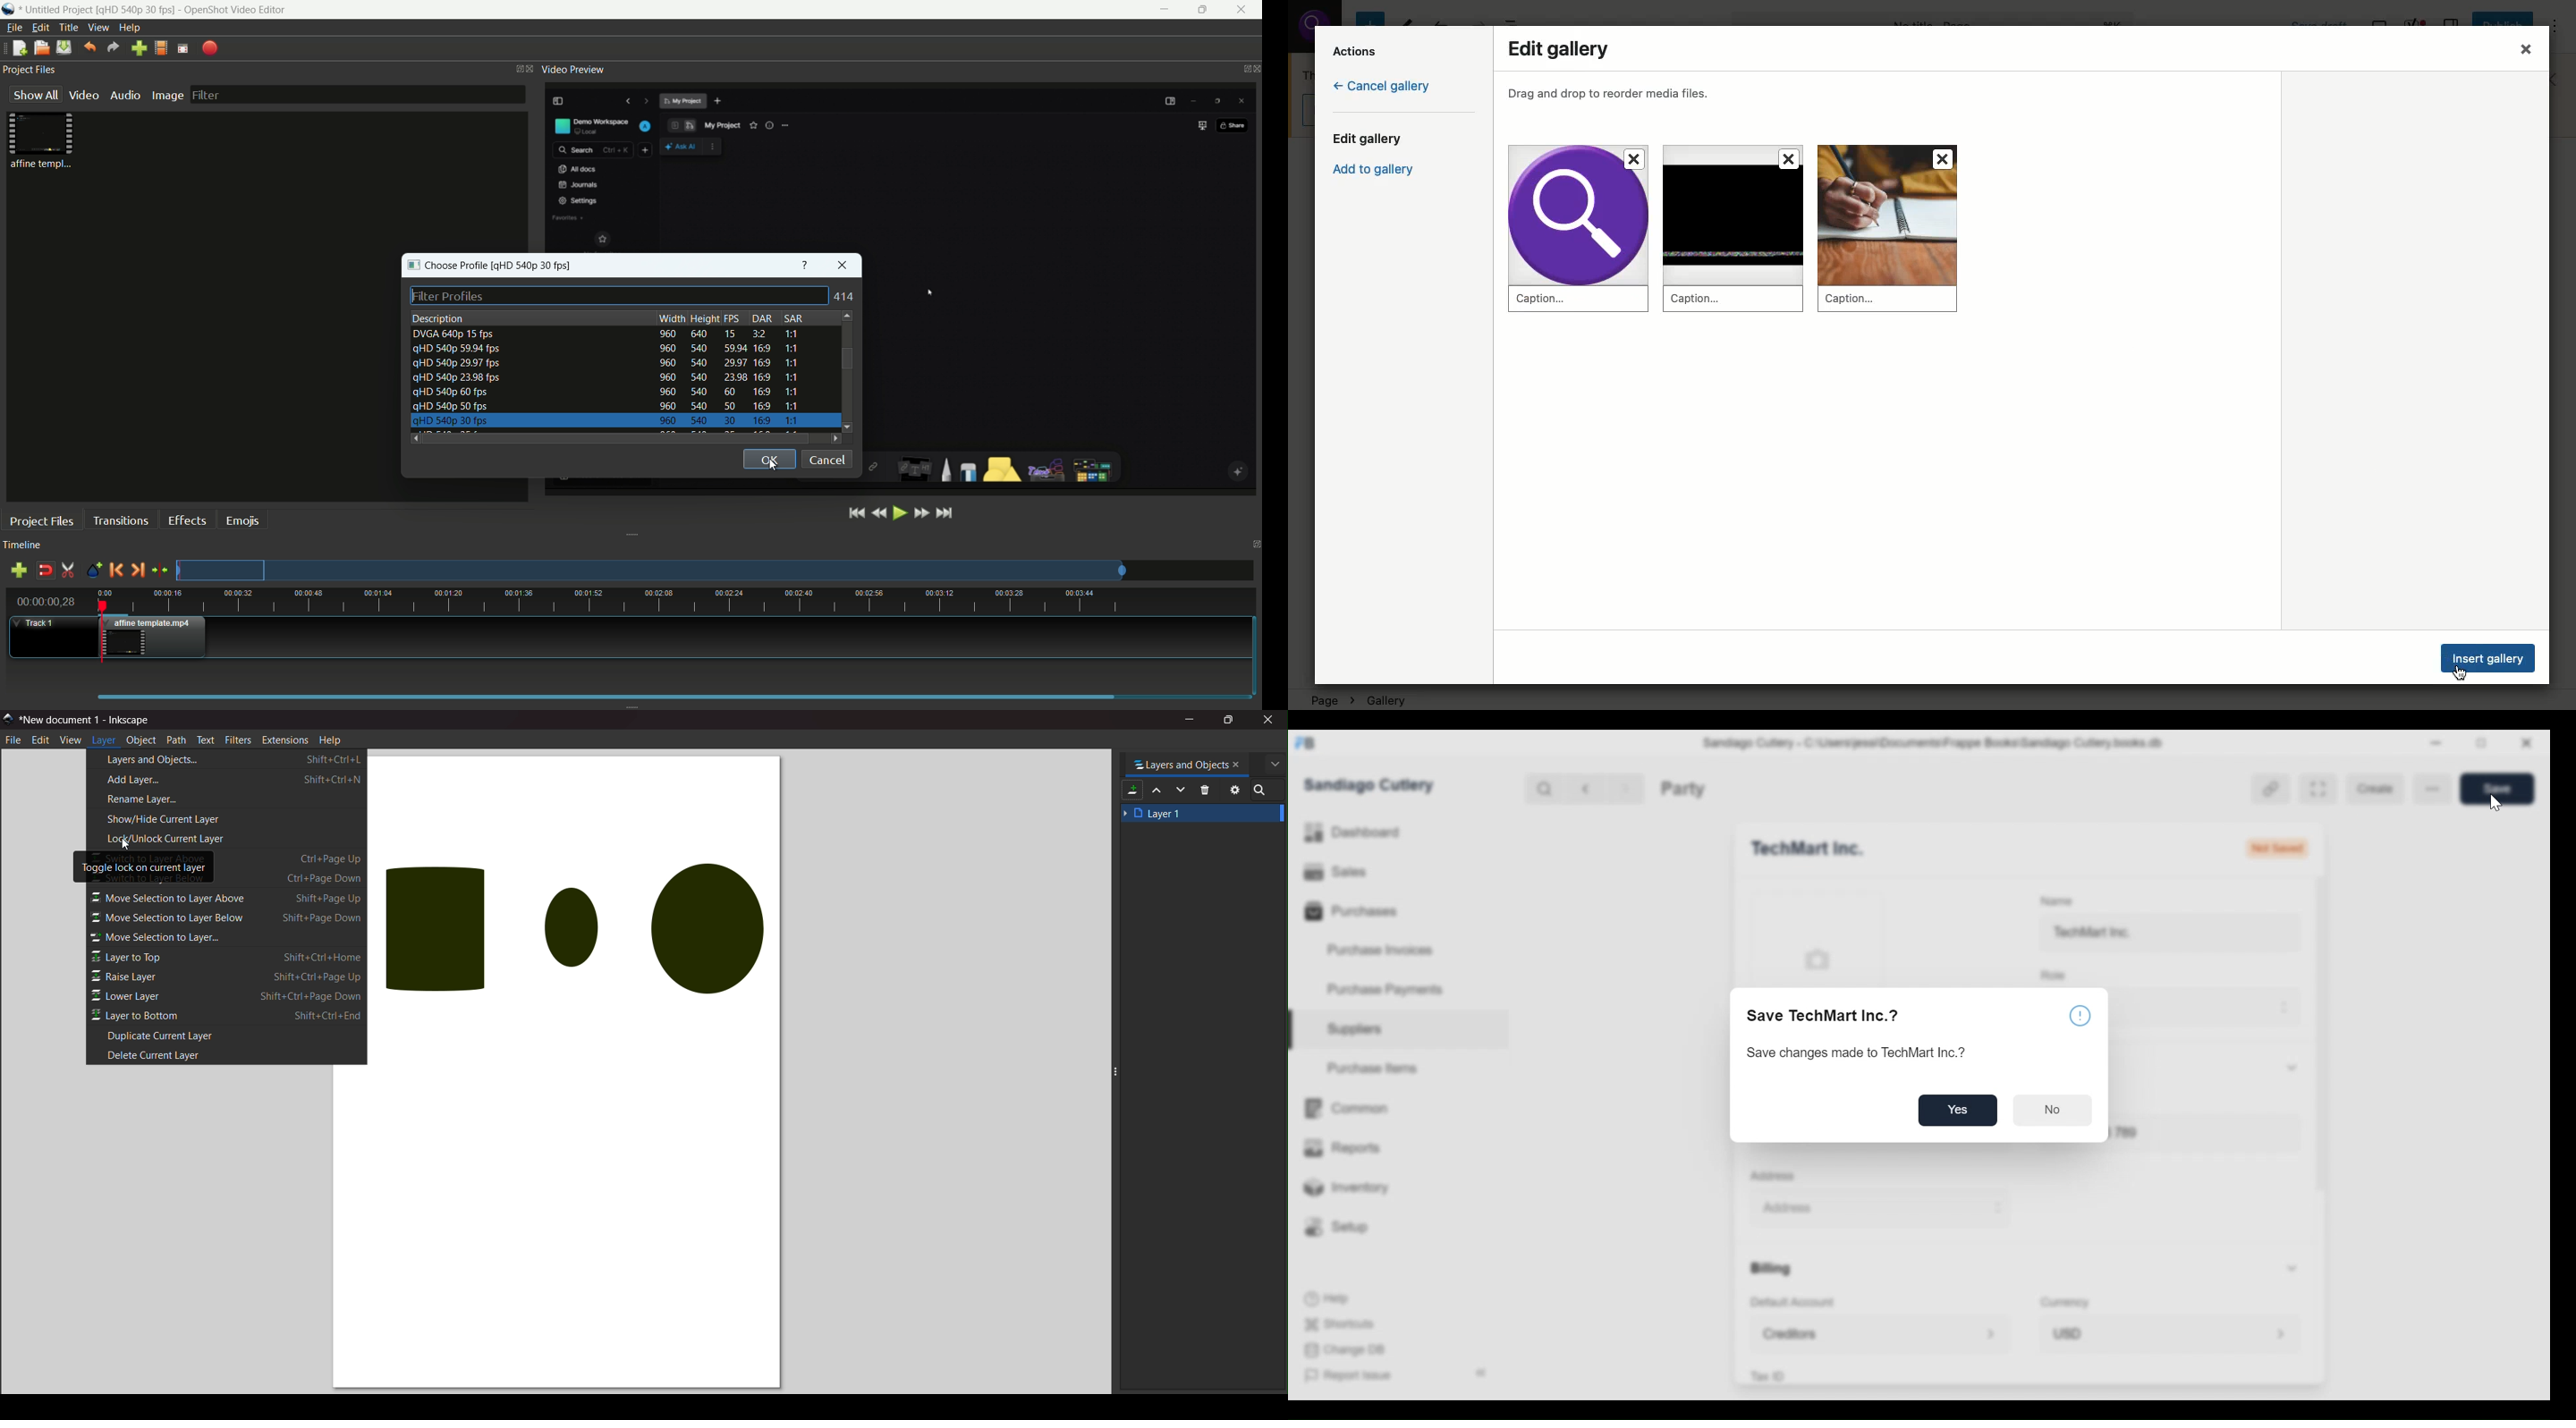  What do you see at coordinates (42, 139) in the screenshot?
I see `project file` at bounding box center [42, 139].